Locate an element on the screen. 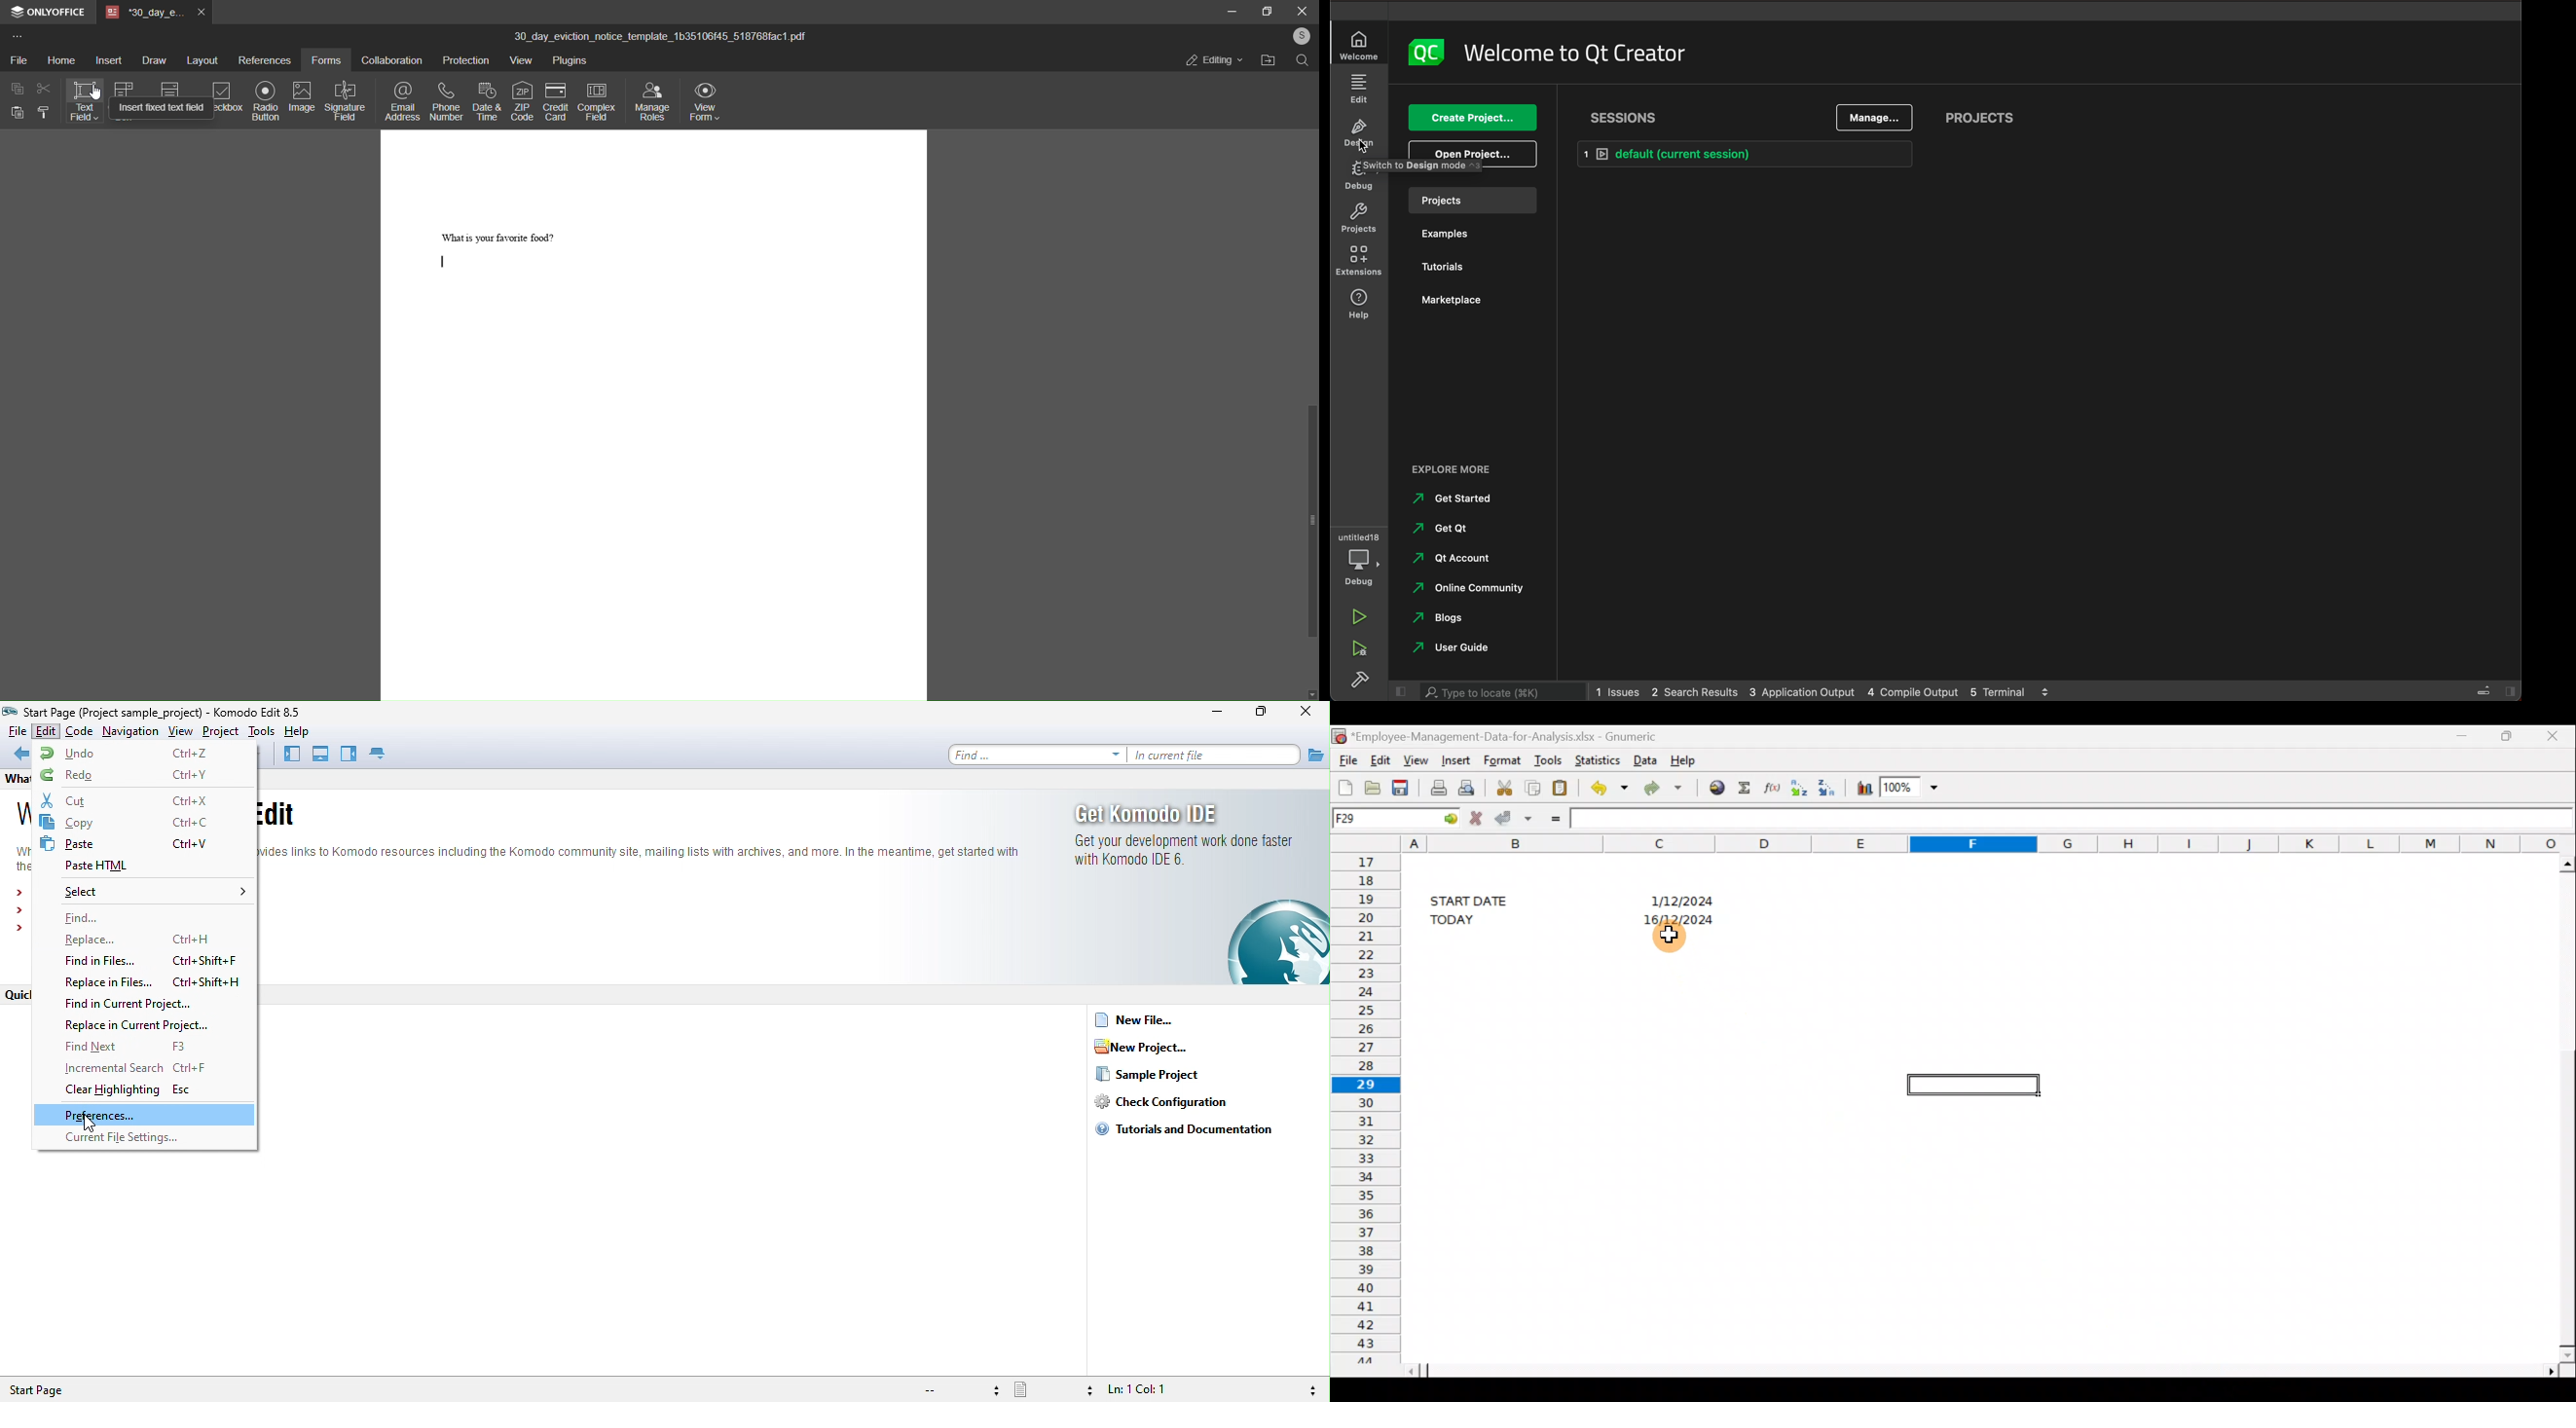 The image size is (2576, 1428). close slide bar is located at coordinates (1400, 689).